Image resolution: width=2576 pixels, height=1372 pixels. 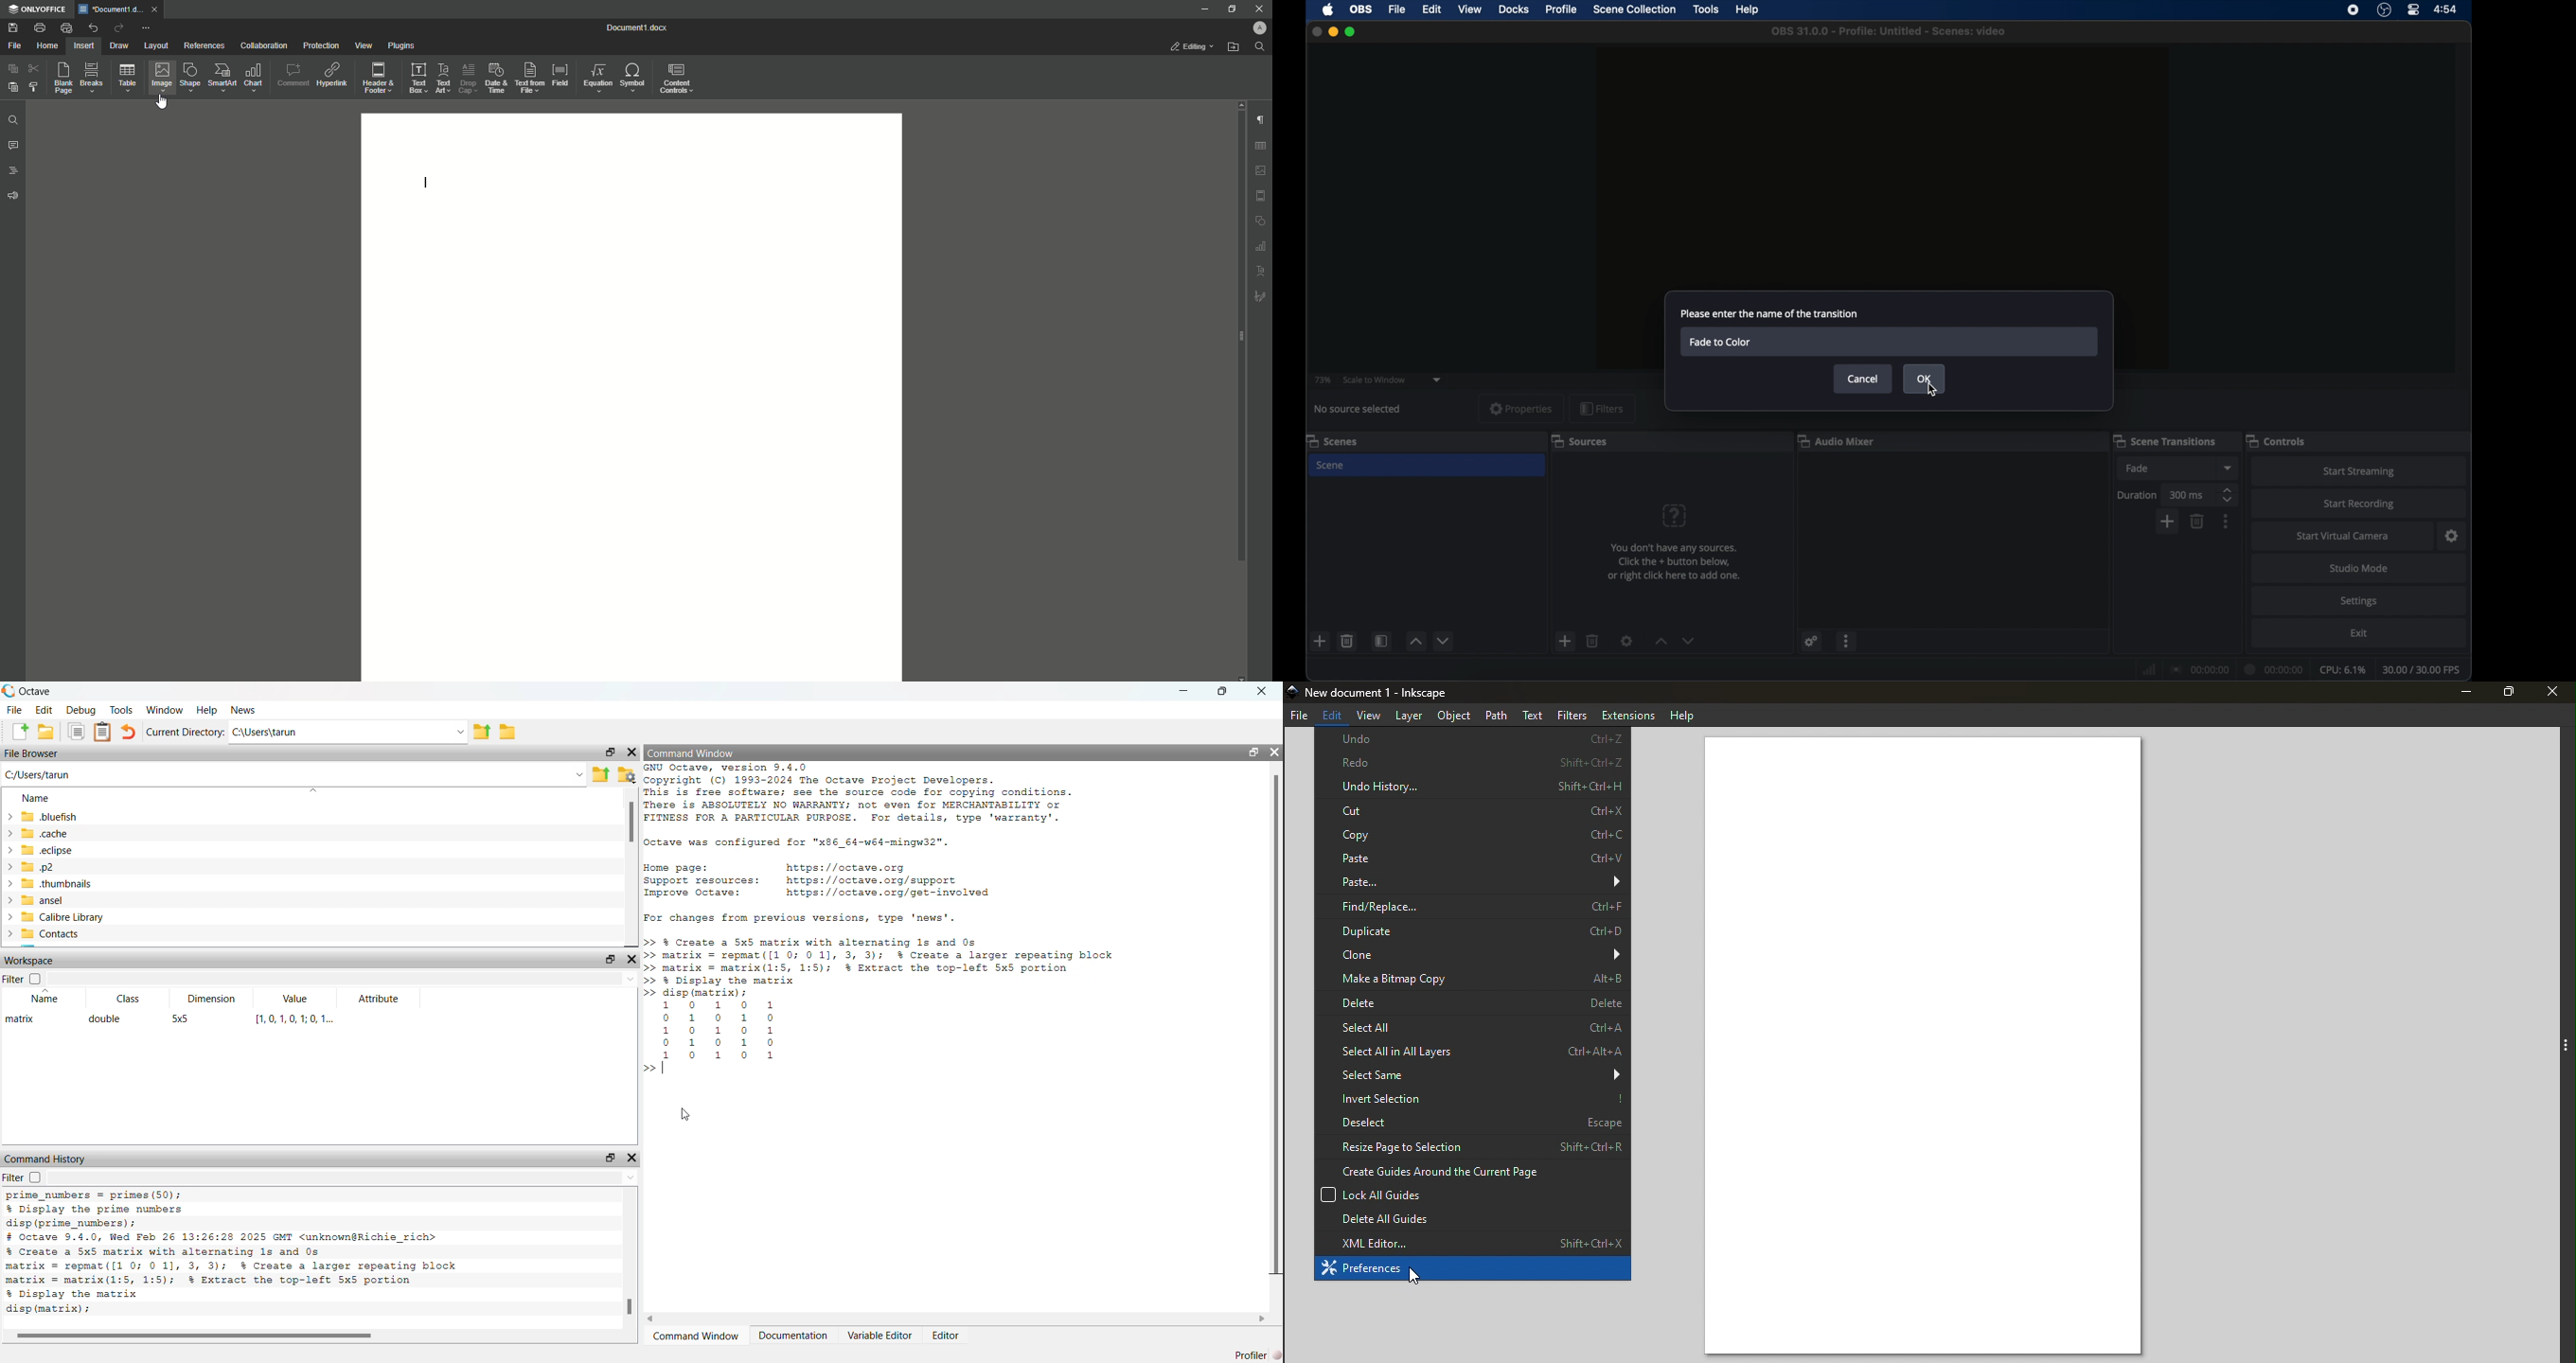 What do you see at coordinates (2342, 536) in the screenshot?
I see `startvirtual camera` at bounding box center [2342, 536].